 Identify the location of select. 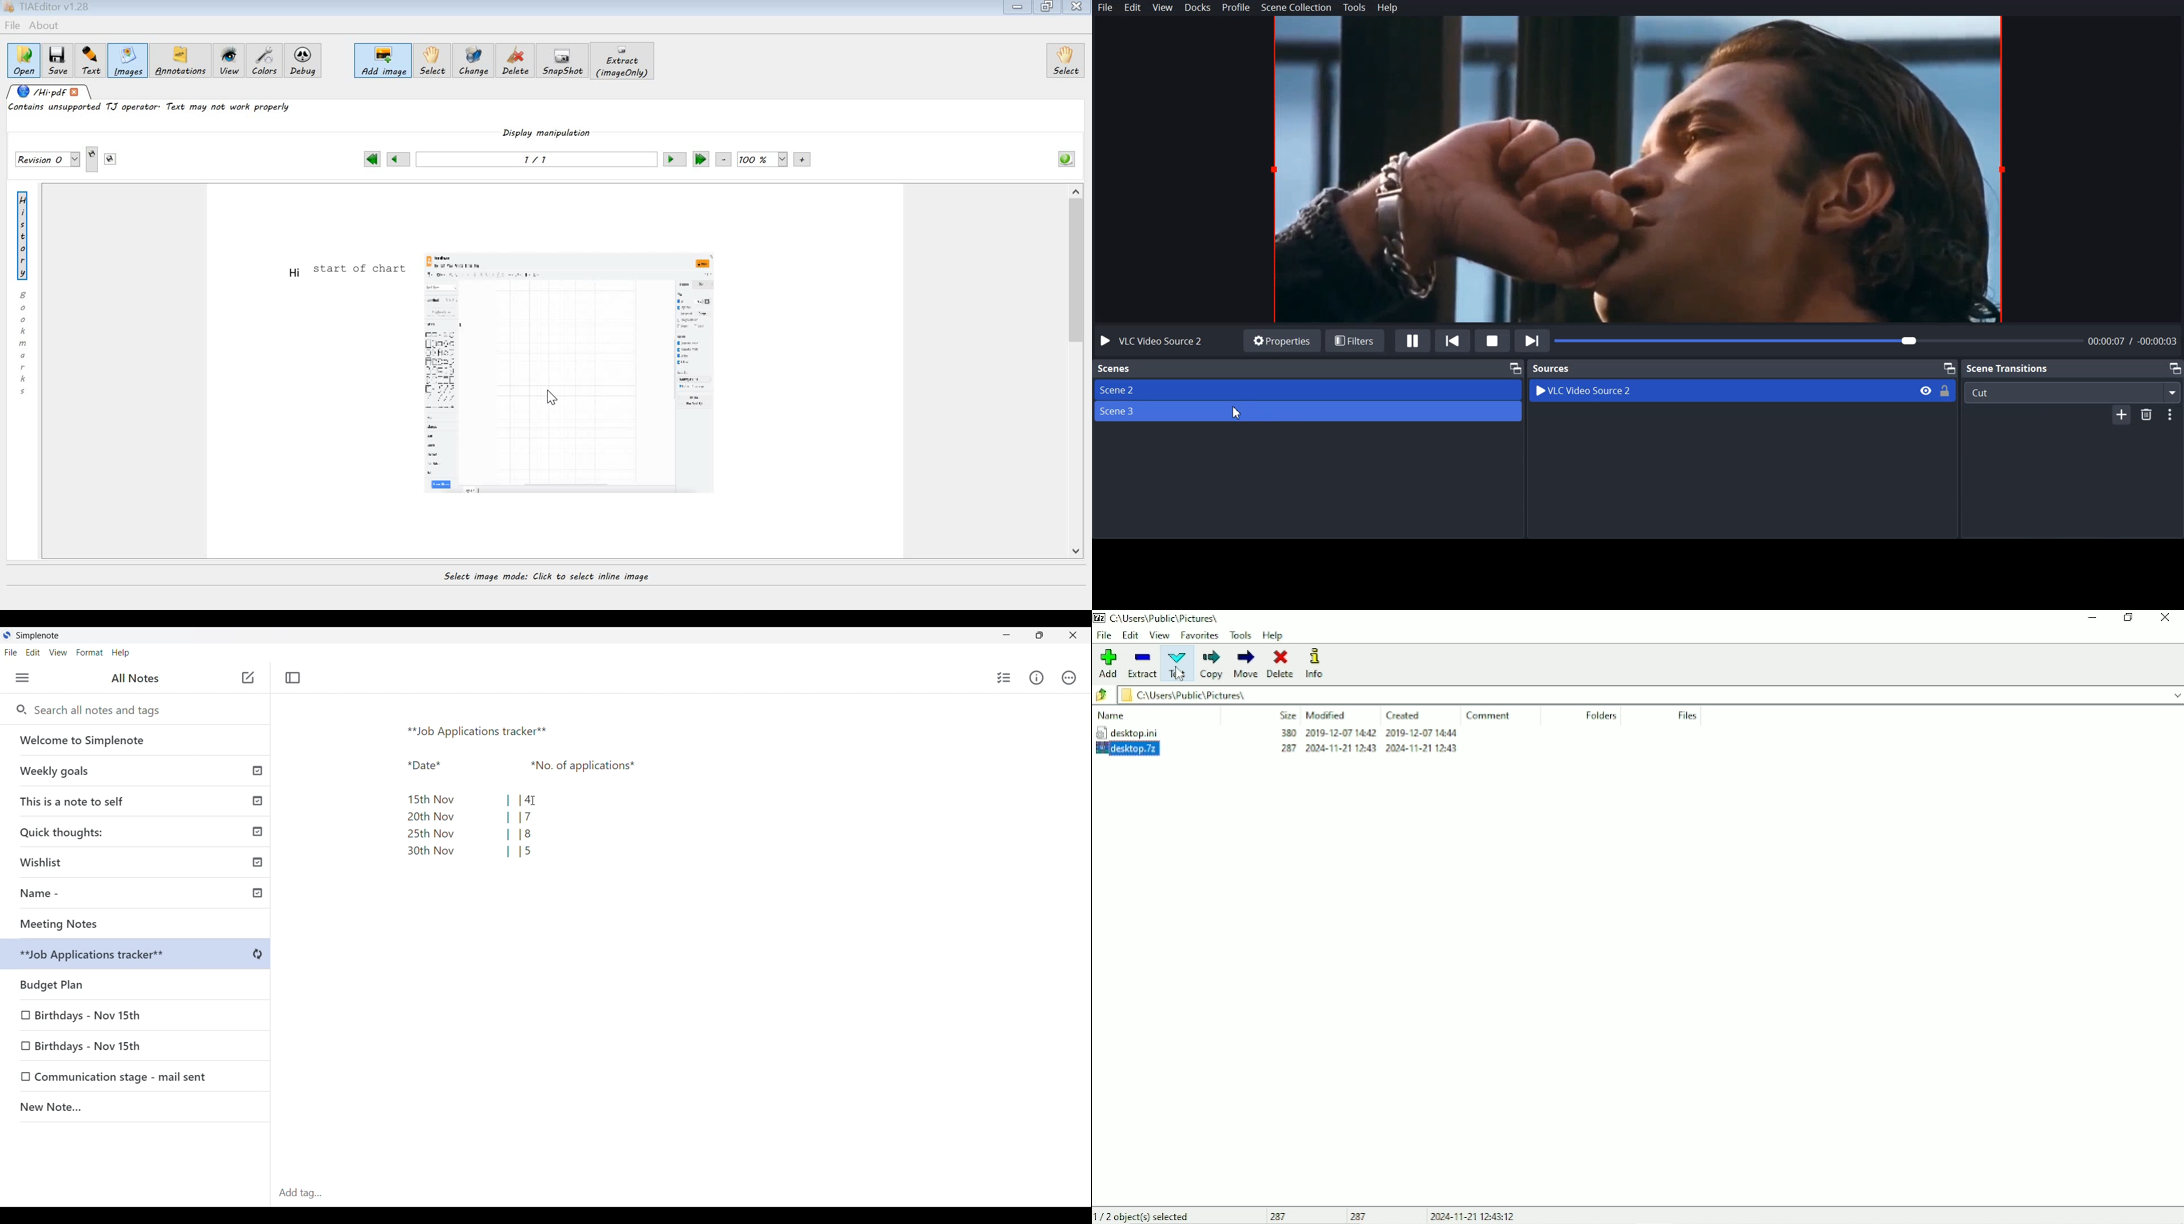
(432, 61).